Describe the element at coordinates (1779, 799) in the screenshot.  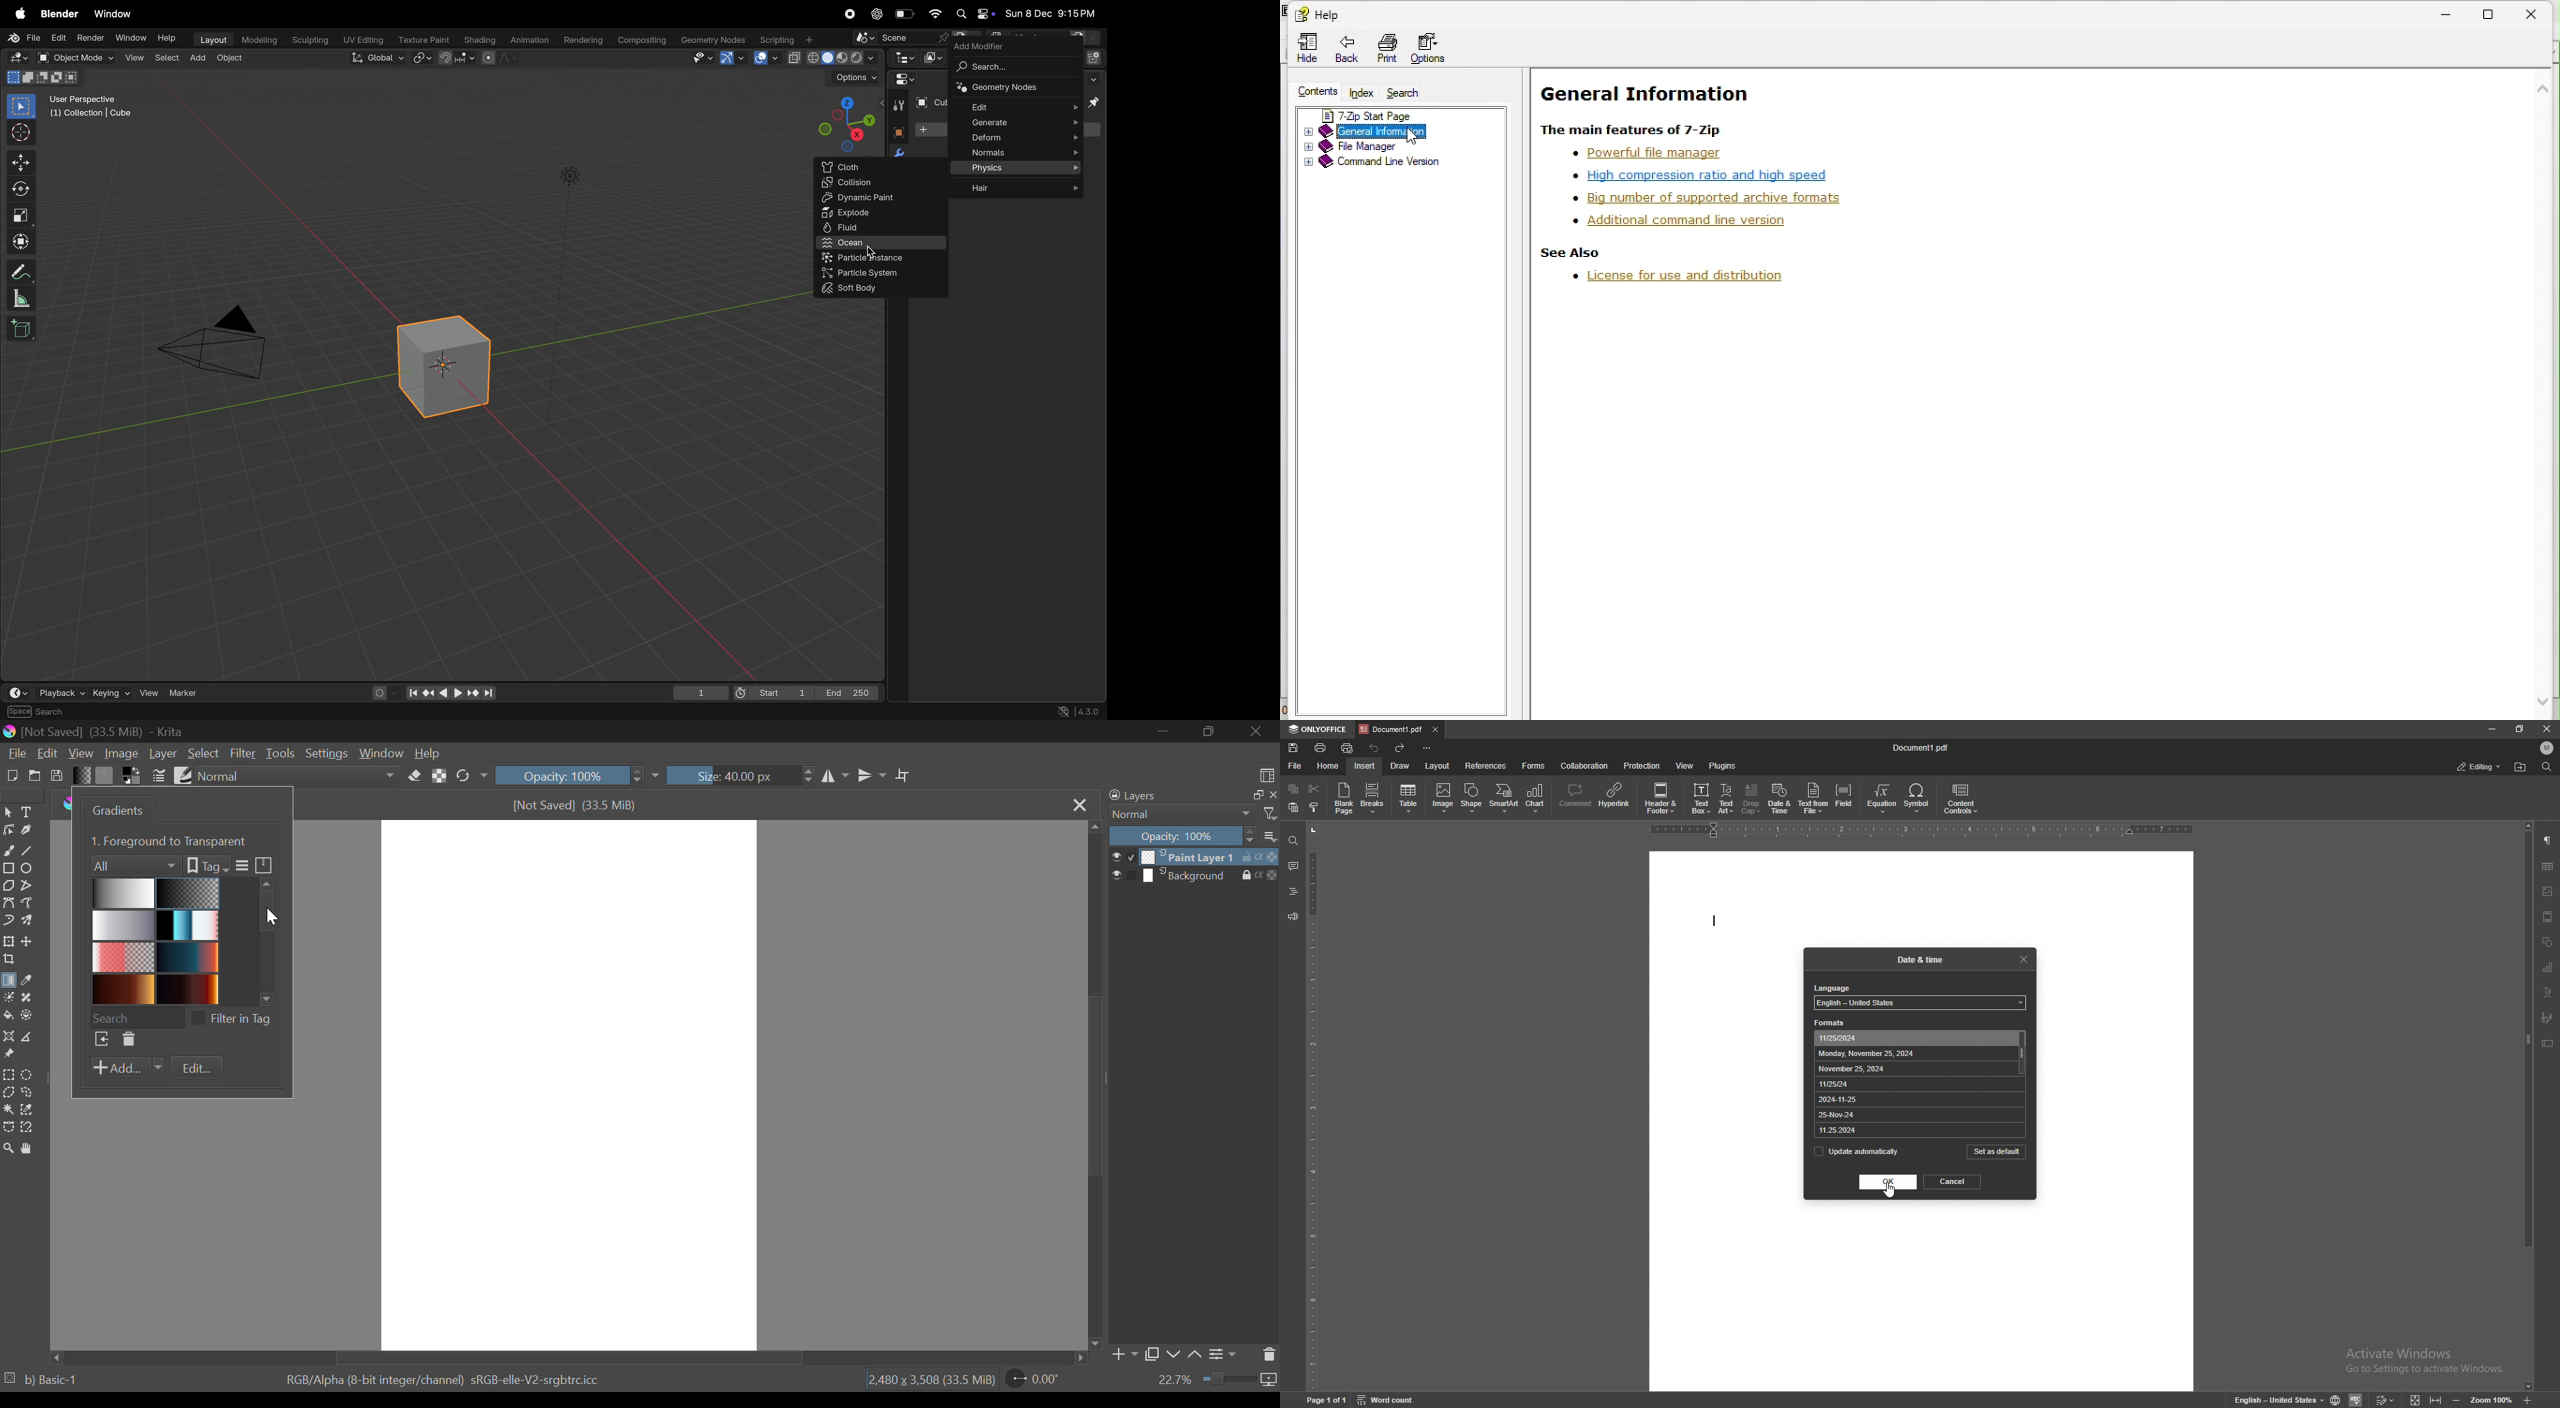
I see `date and time` at that location.